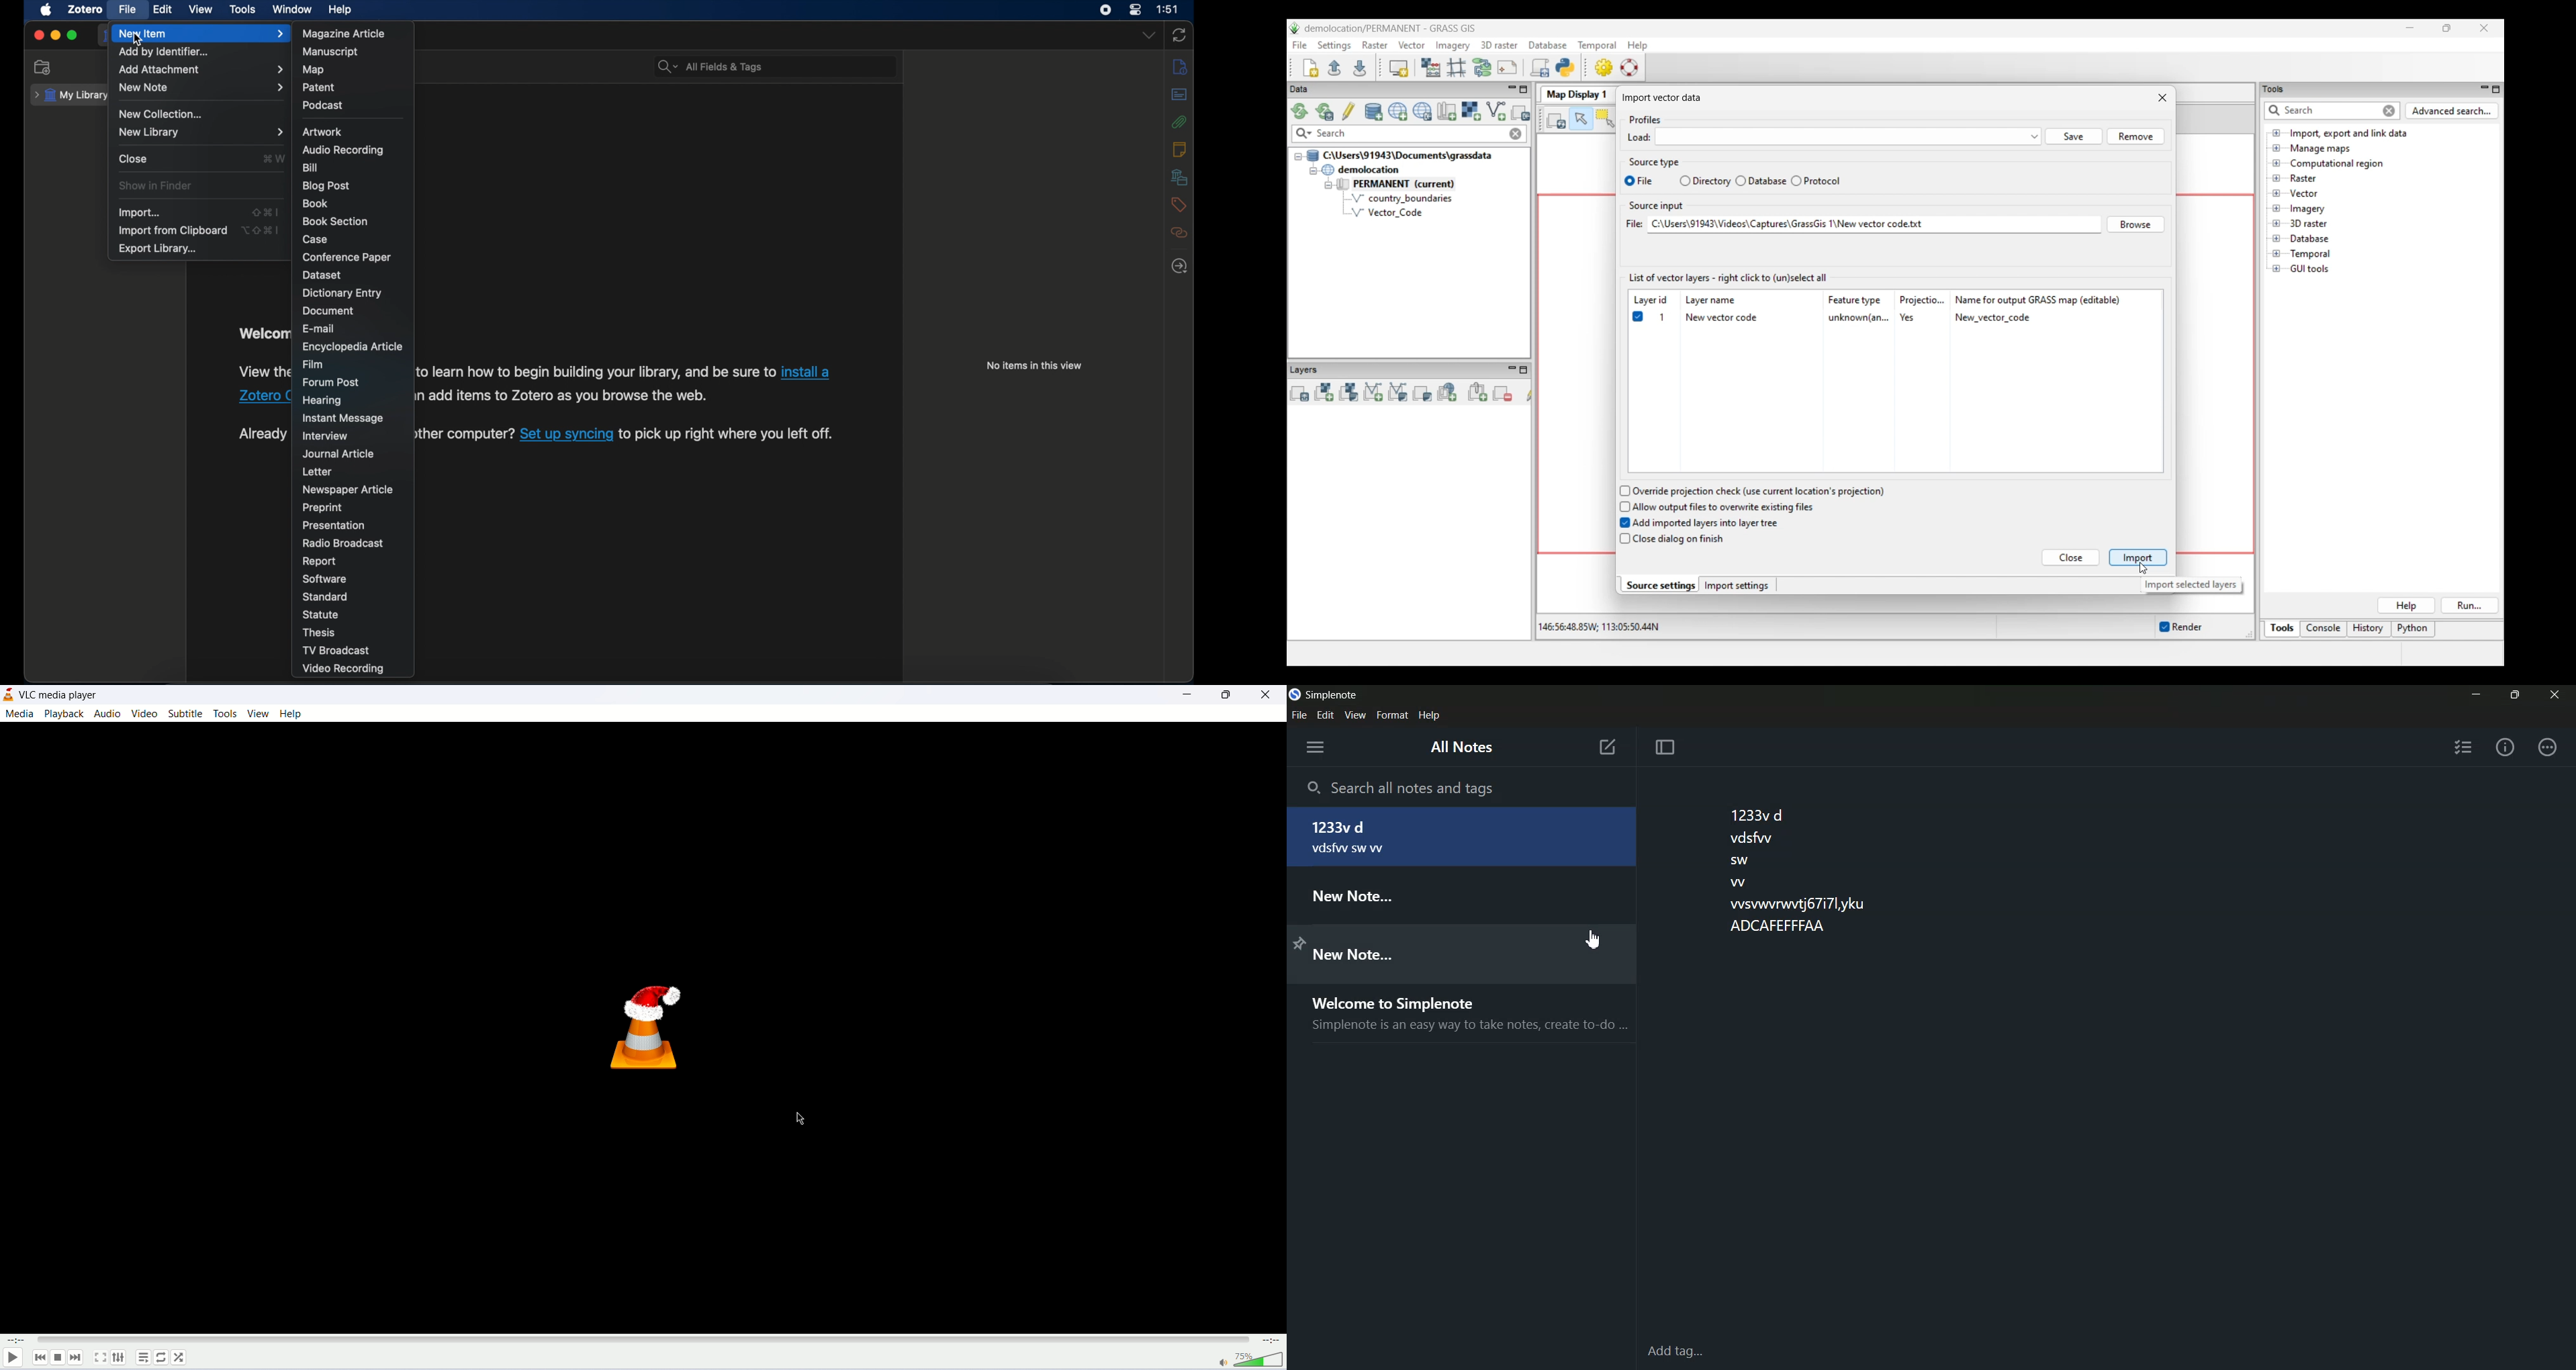  I want to click on instant message, so click(342, 418).